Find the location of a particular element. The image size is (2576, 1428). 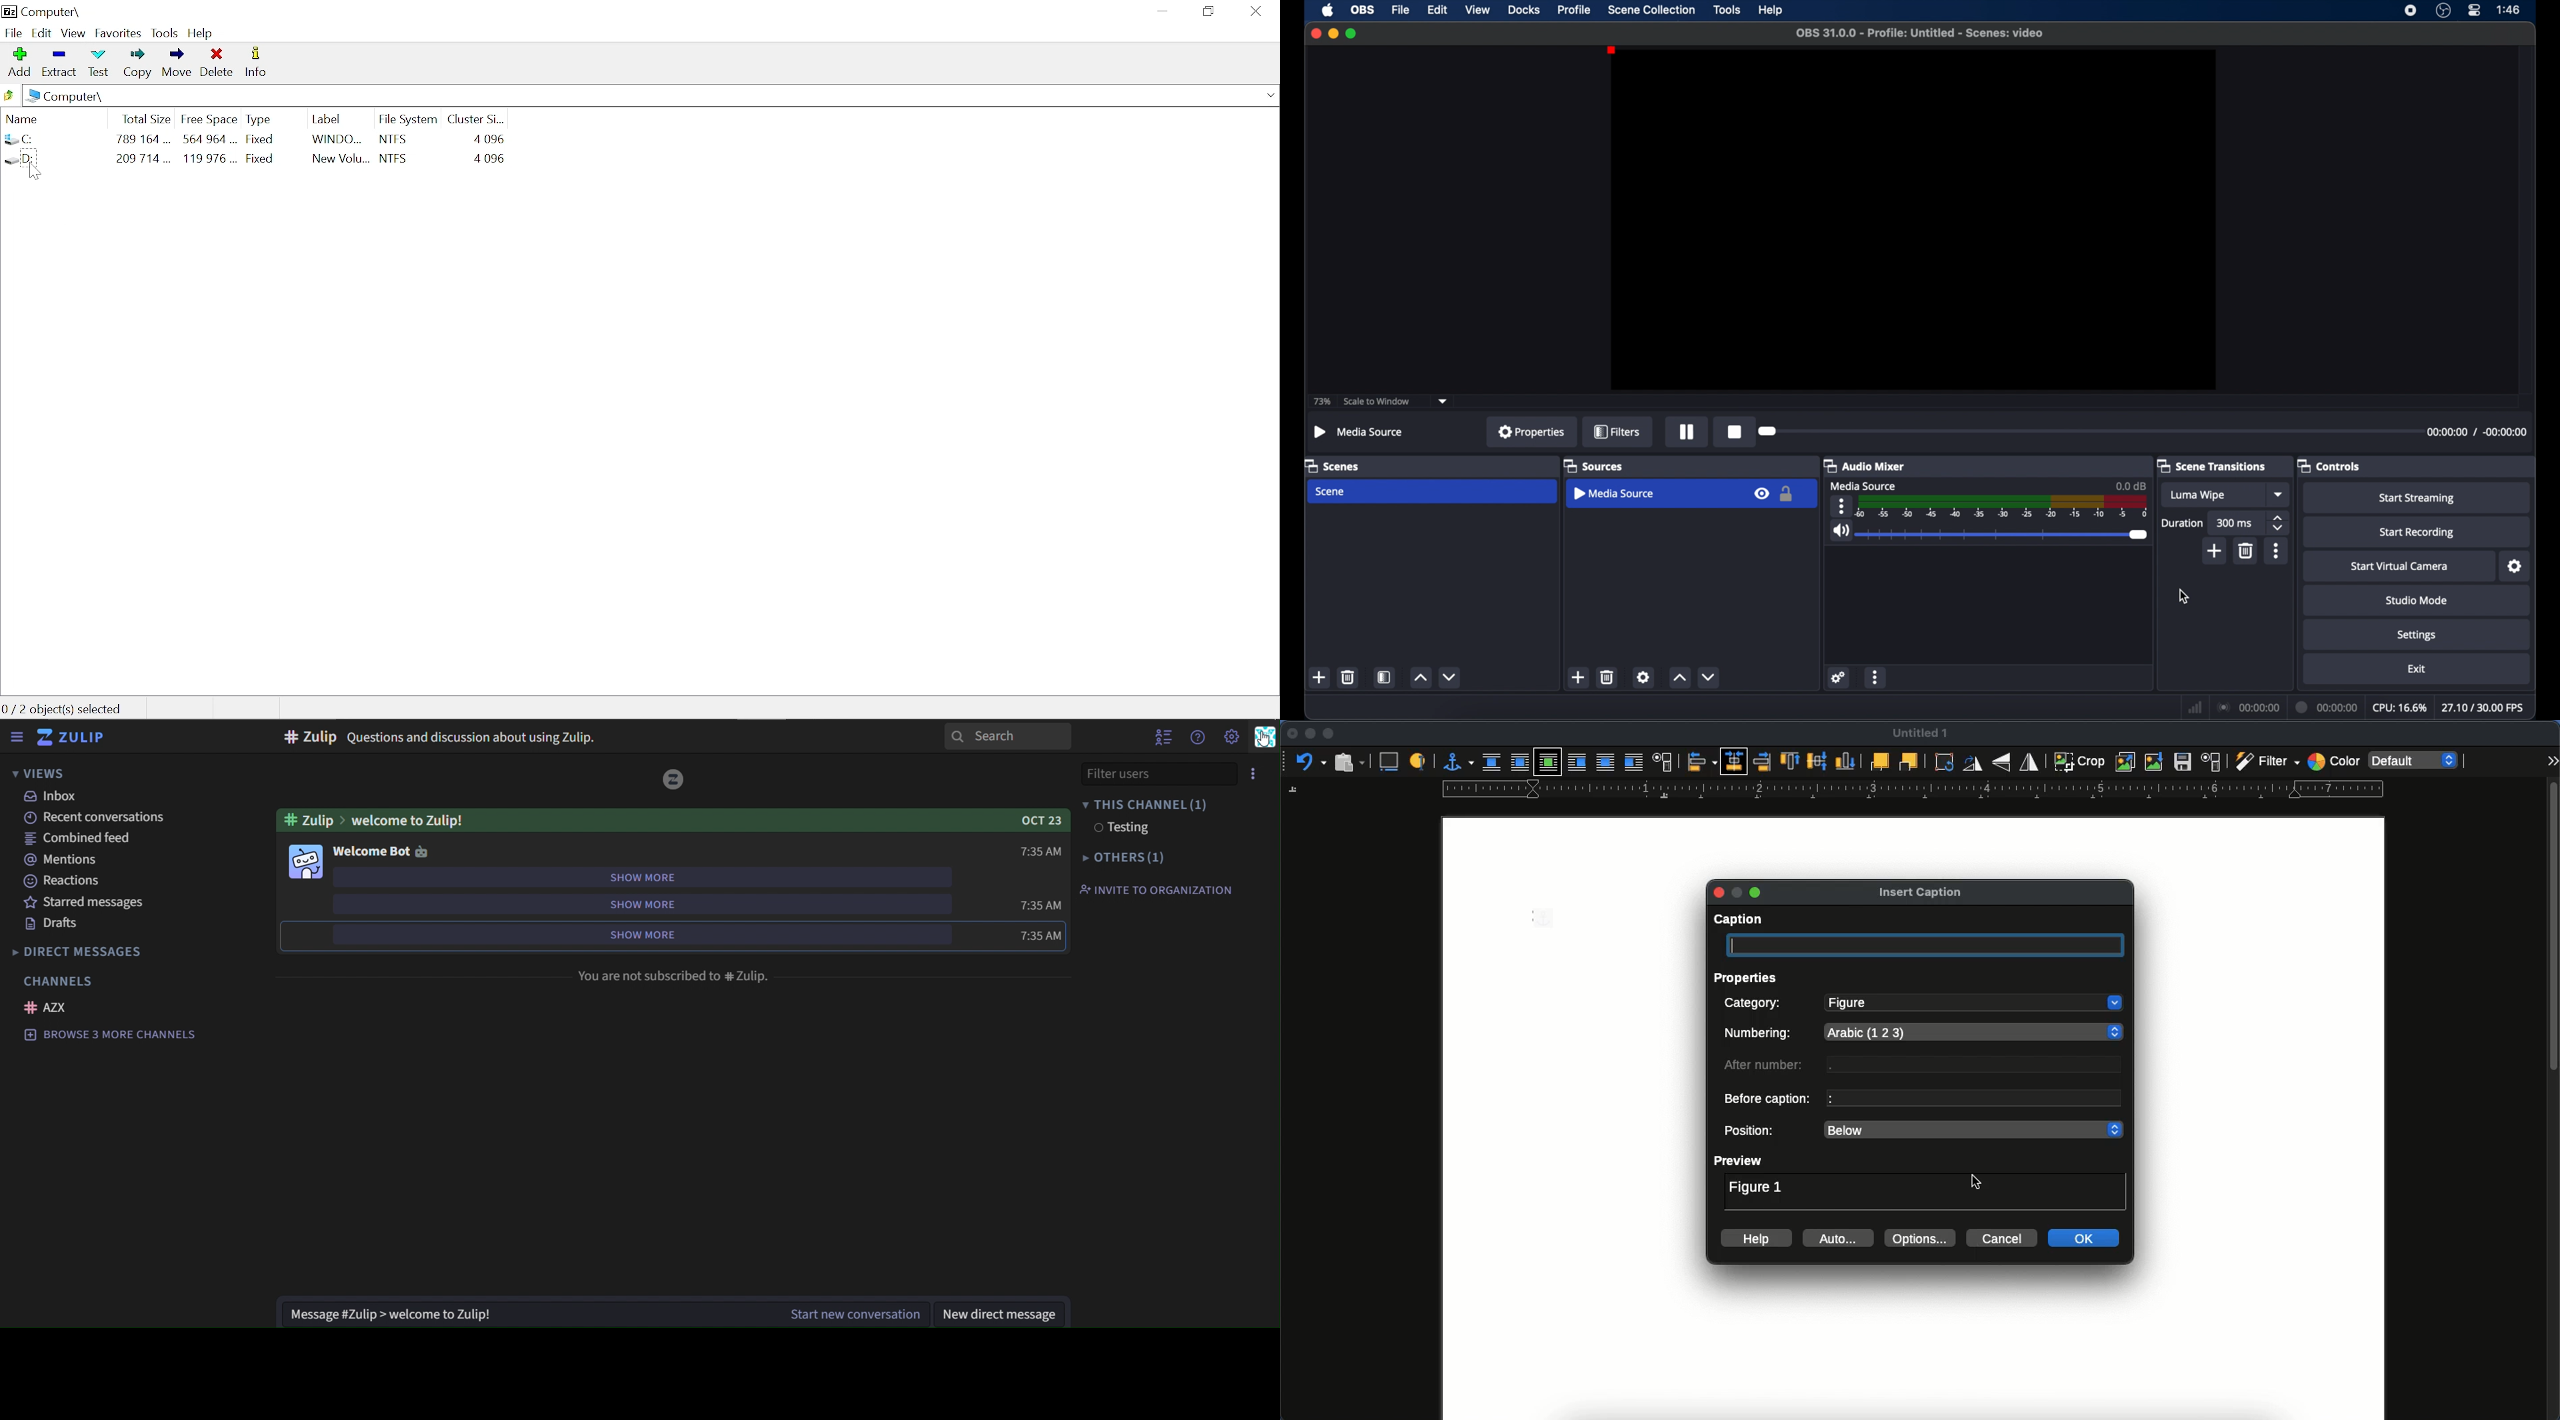

slider is located at coordinates (1768, 431).